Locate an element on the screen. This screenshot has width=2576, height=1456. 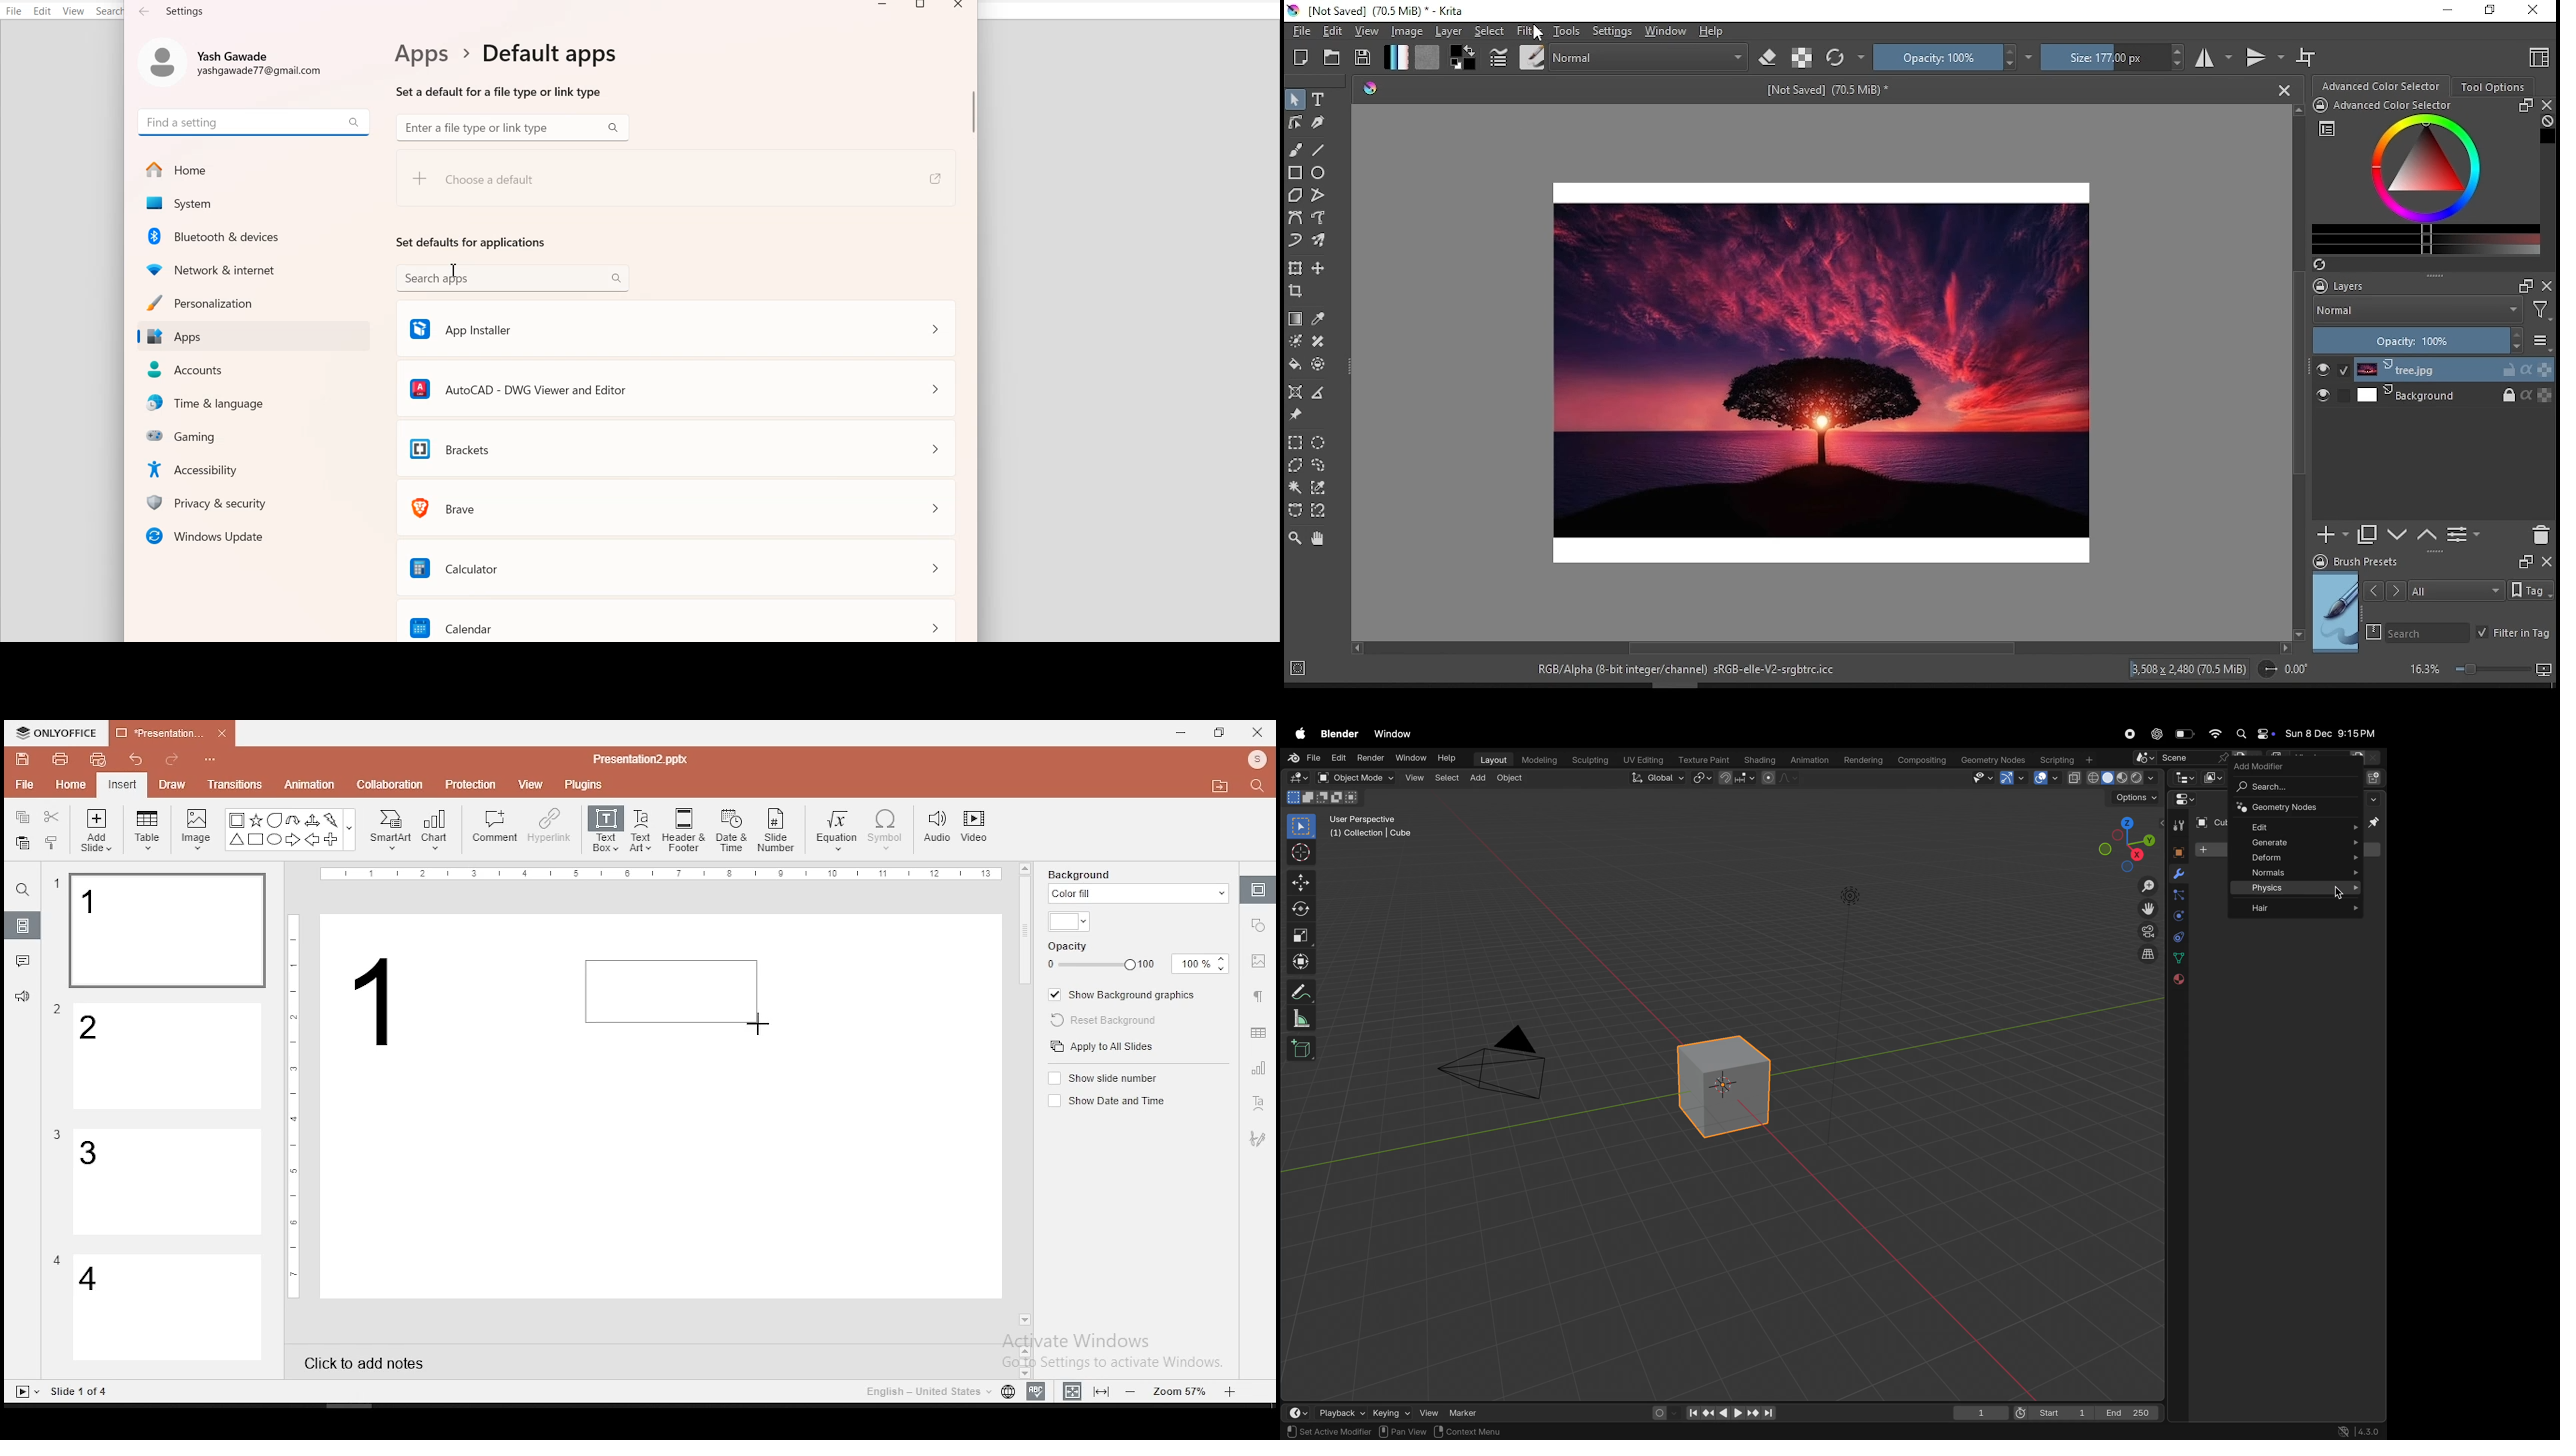
Start 1 is located at coordinates (2052, 1412).